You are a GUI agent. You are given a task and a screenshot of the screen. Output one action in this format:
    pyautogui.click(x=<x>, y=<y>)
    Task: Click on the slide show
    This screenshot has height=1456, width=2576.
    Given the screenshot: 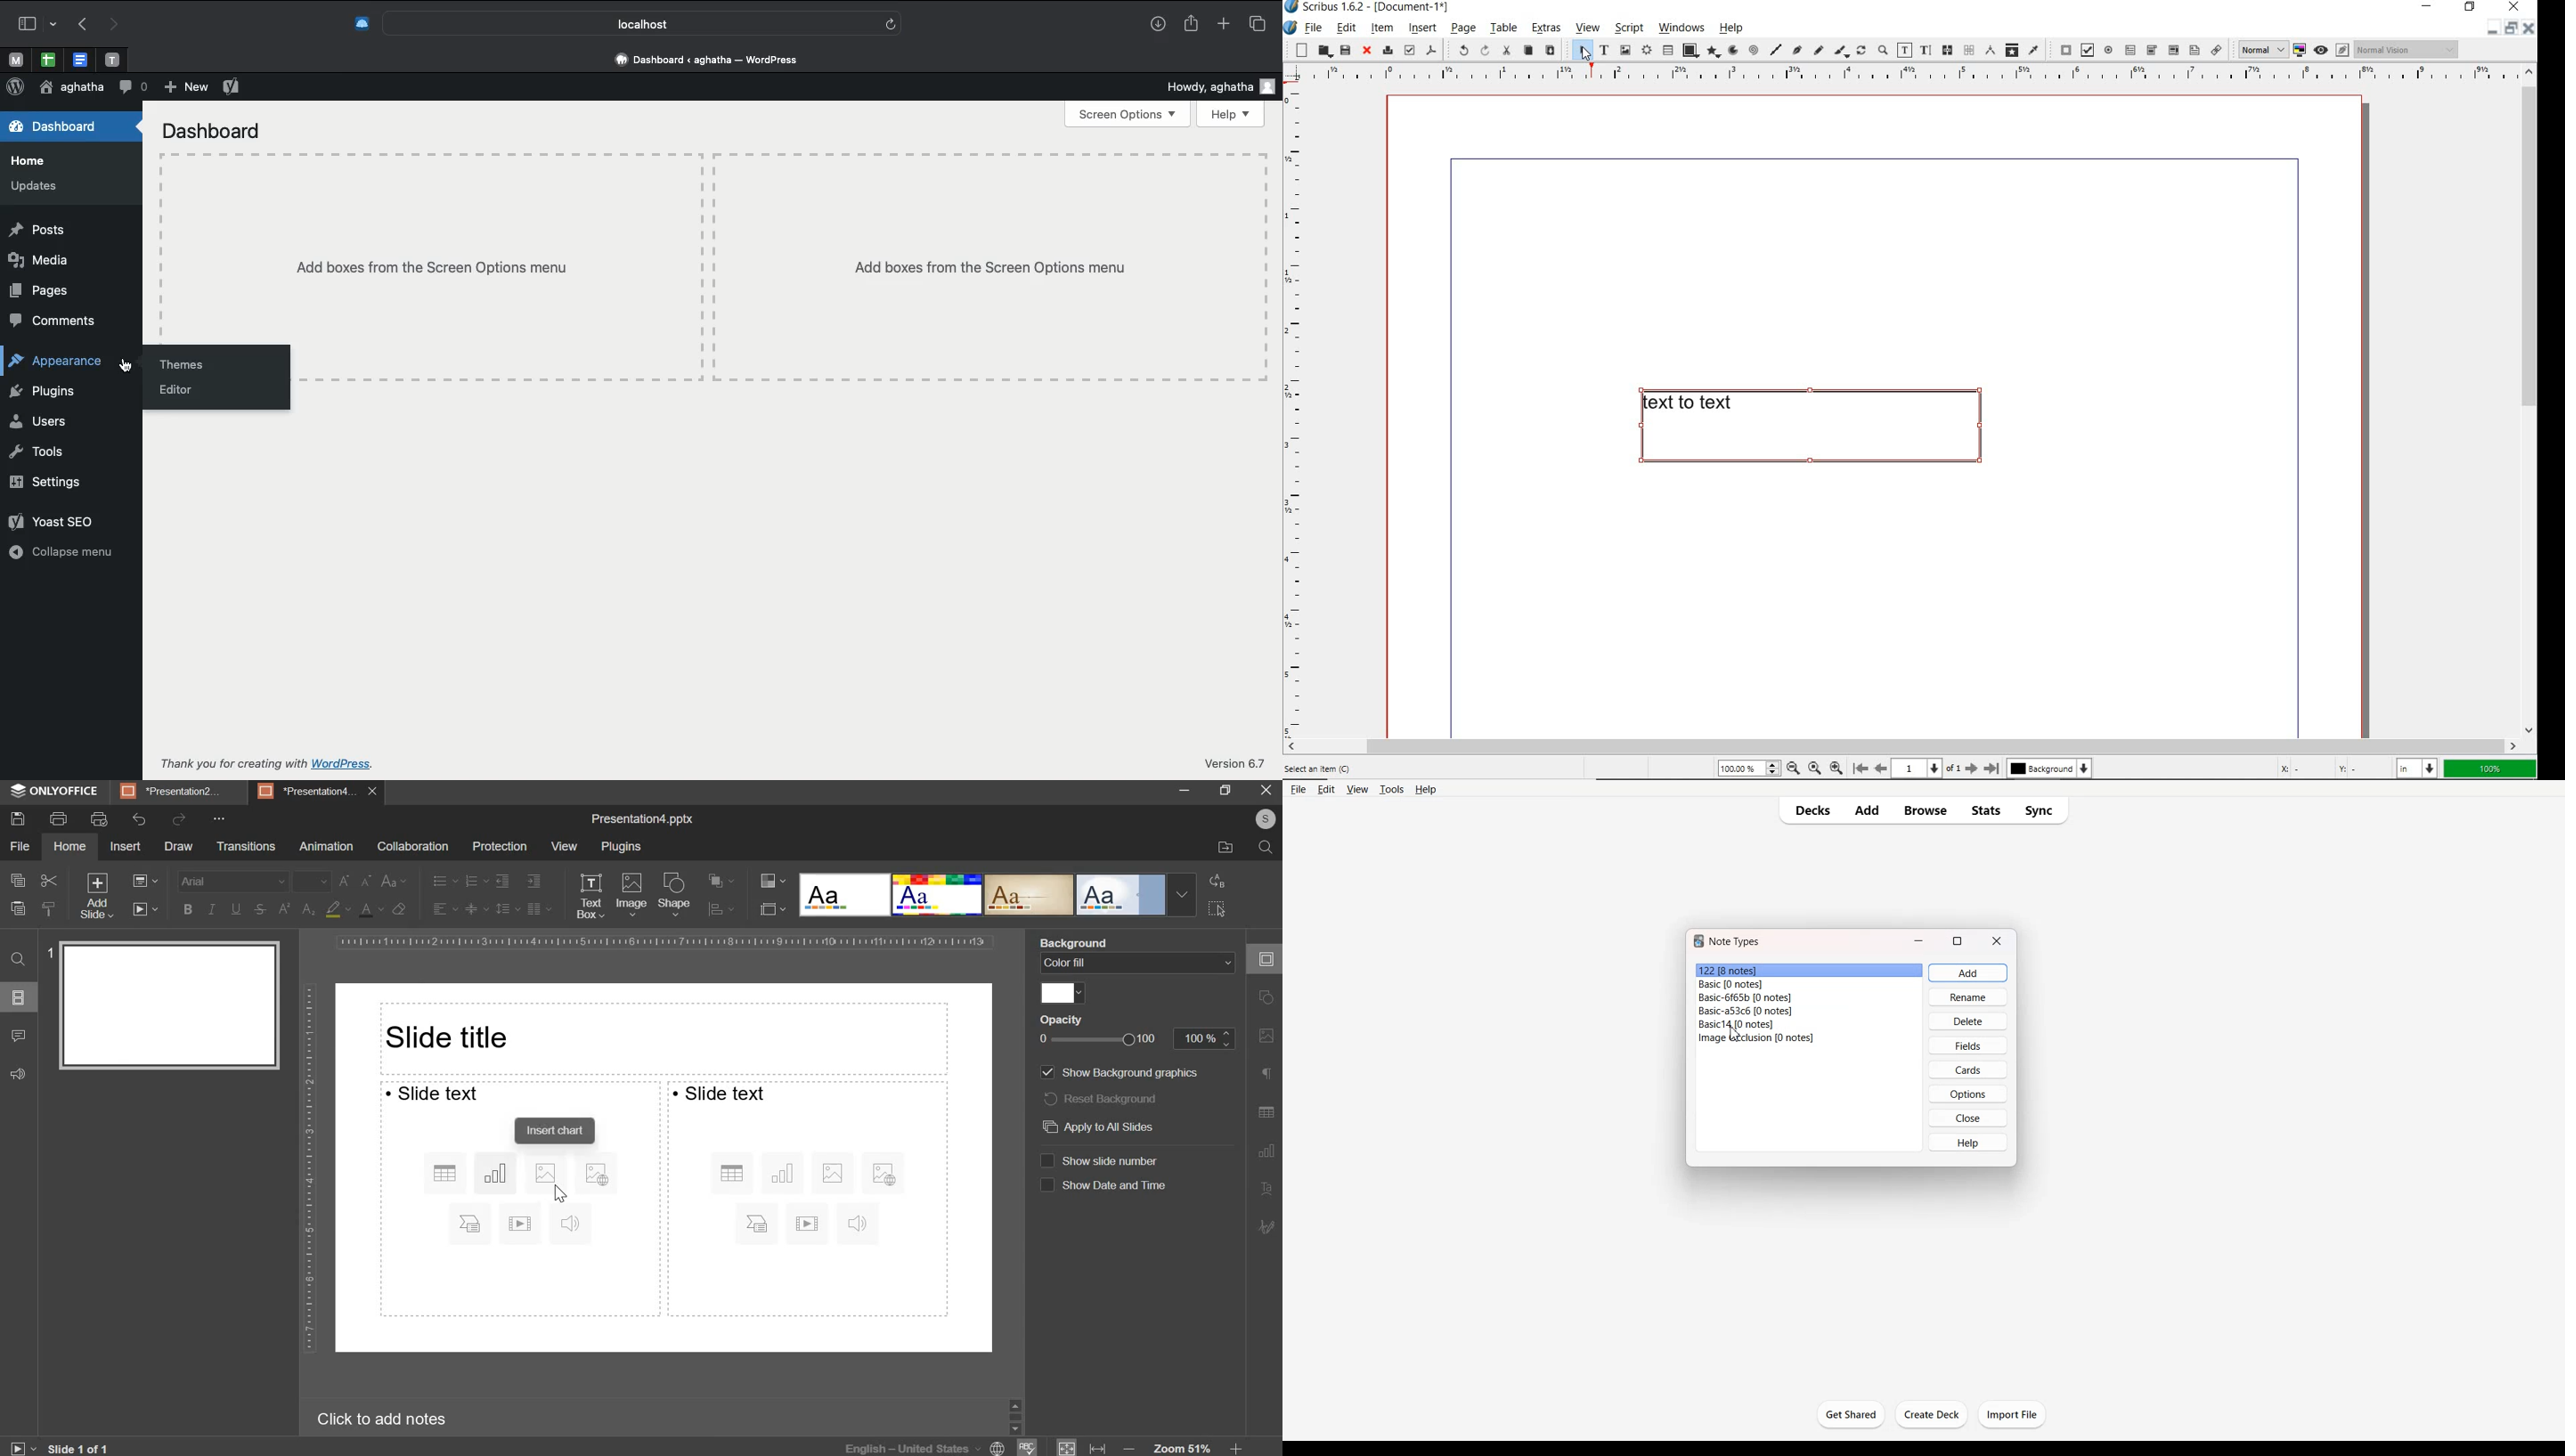 What is the action you would take?
    pyautogui.click(x=21, y=1446)
    